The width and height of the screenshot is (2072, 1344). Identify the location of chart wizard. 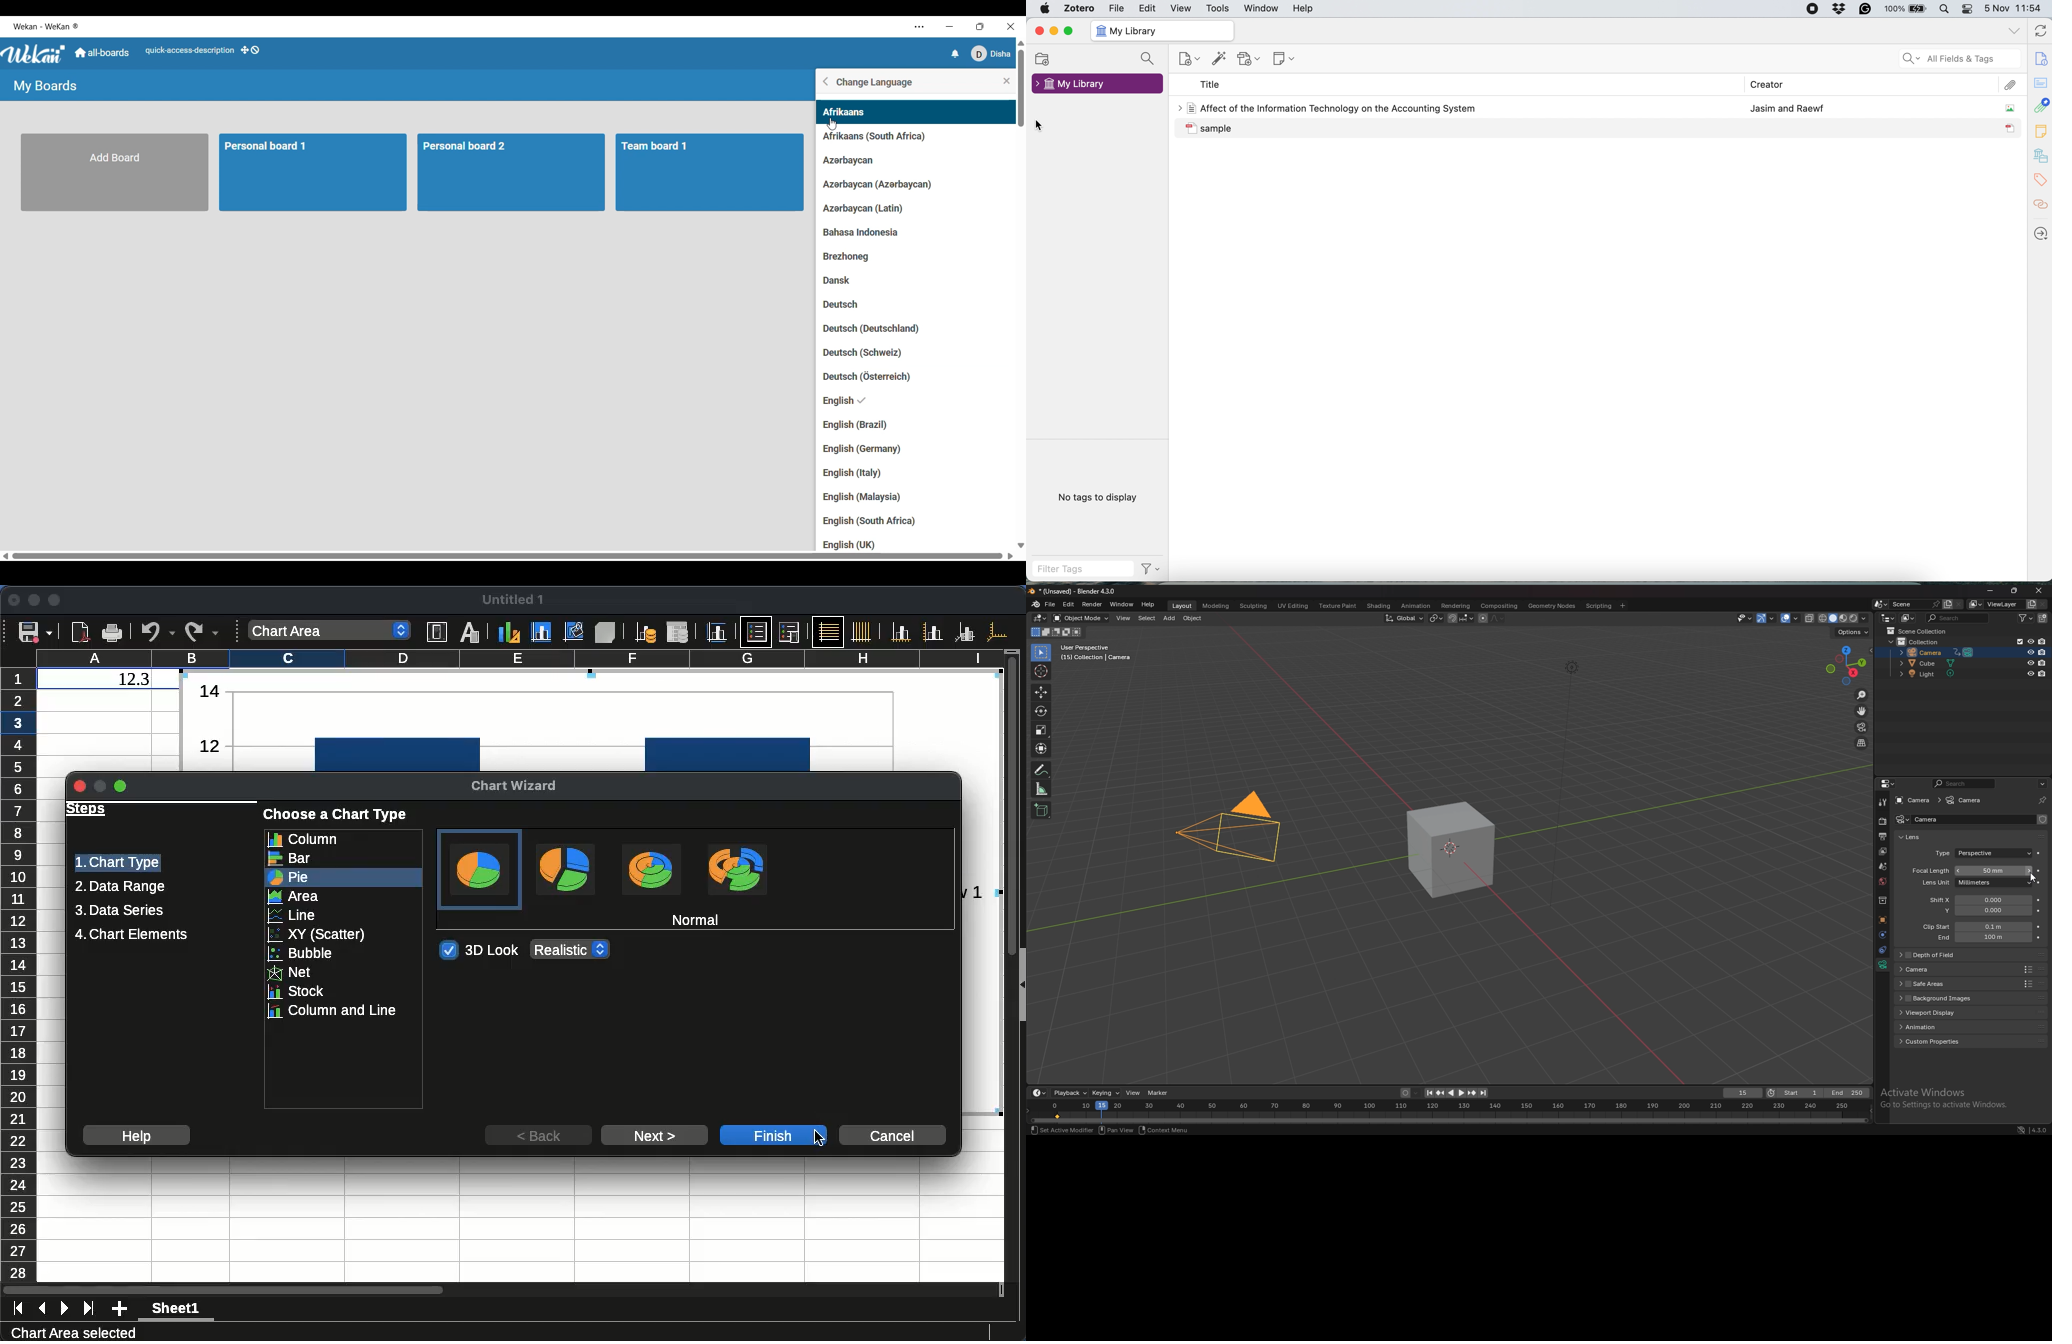
(515, 787).